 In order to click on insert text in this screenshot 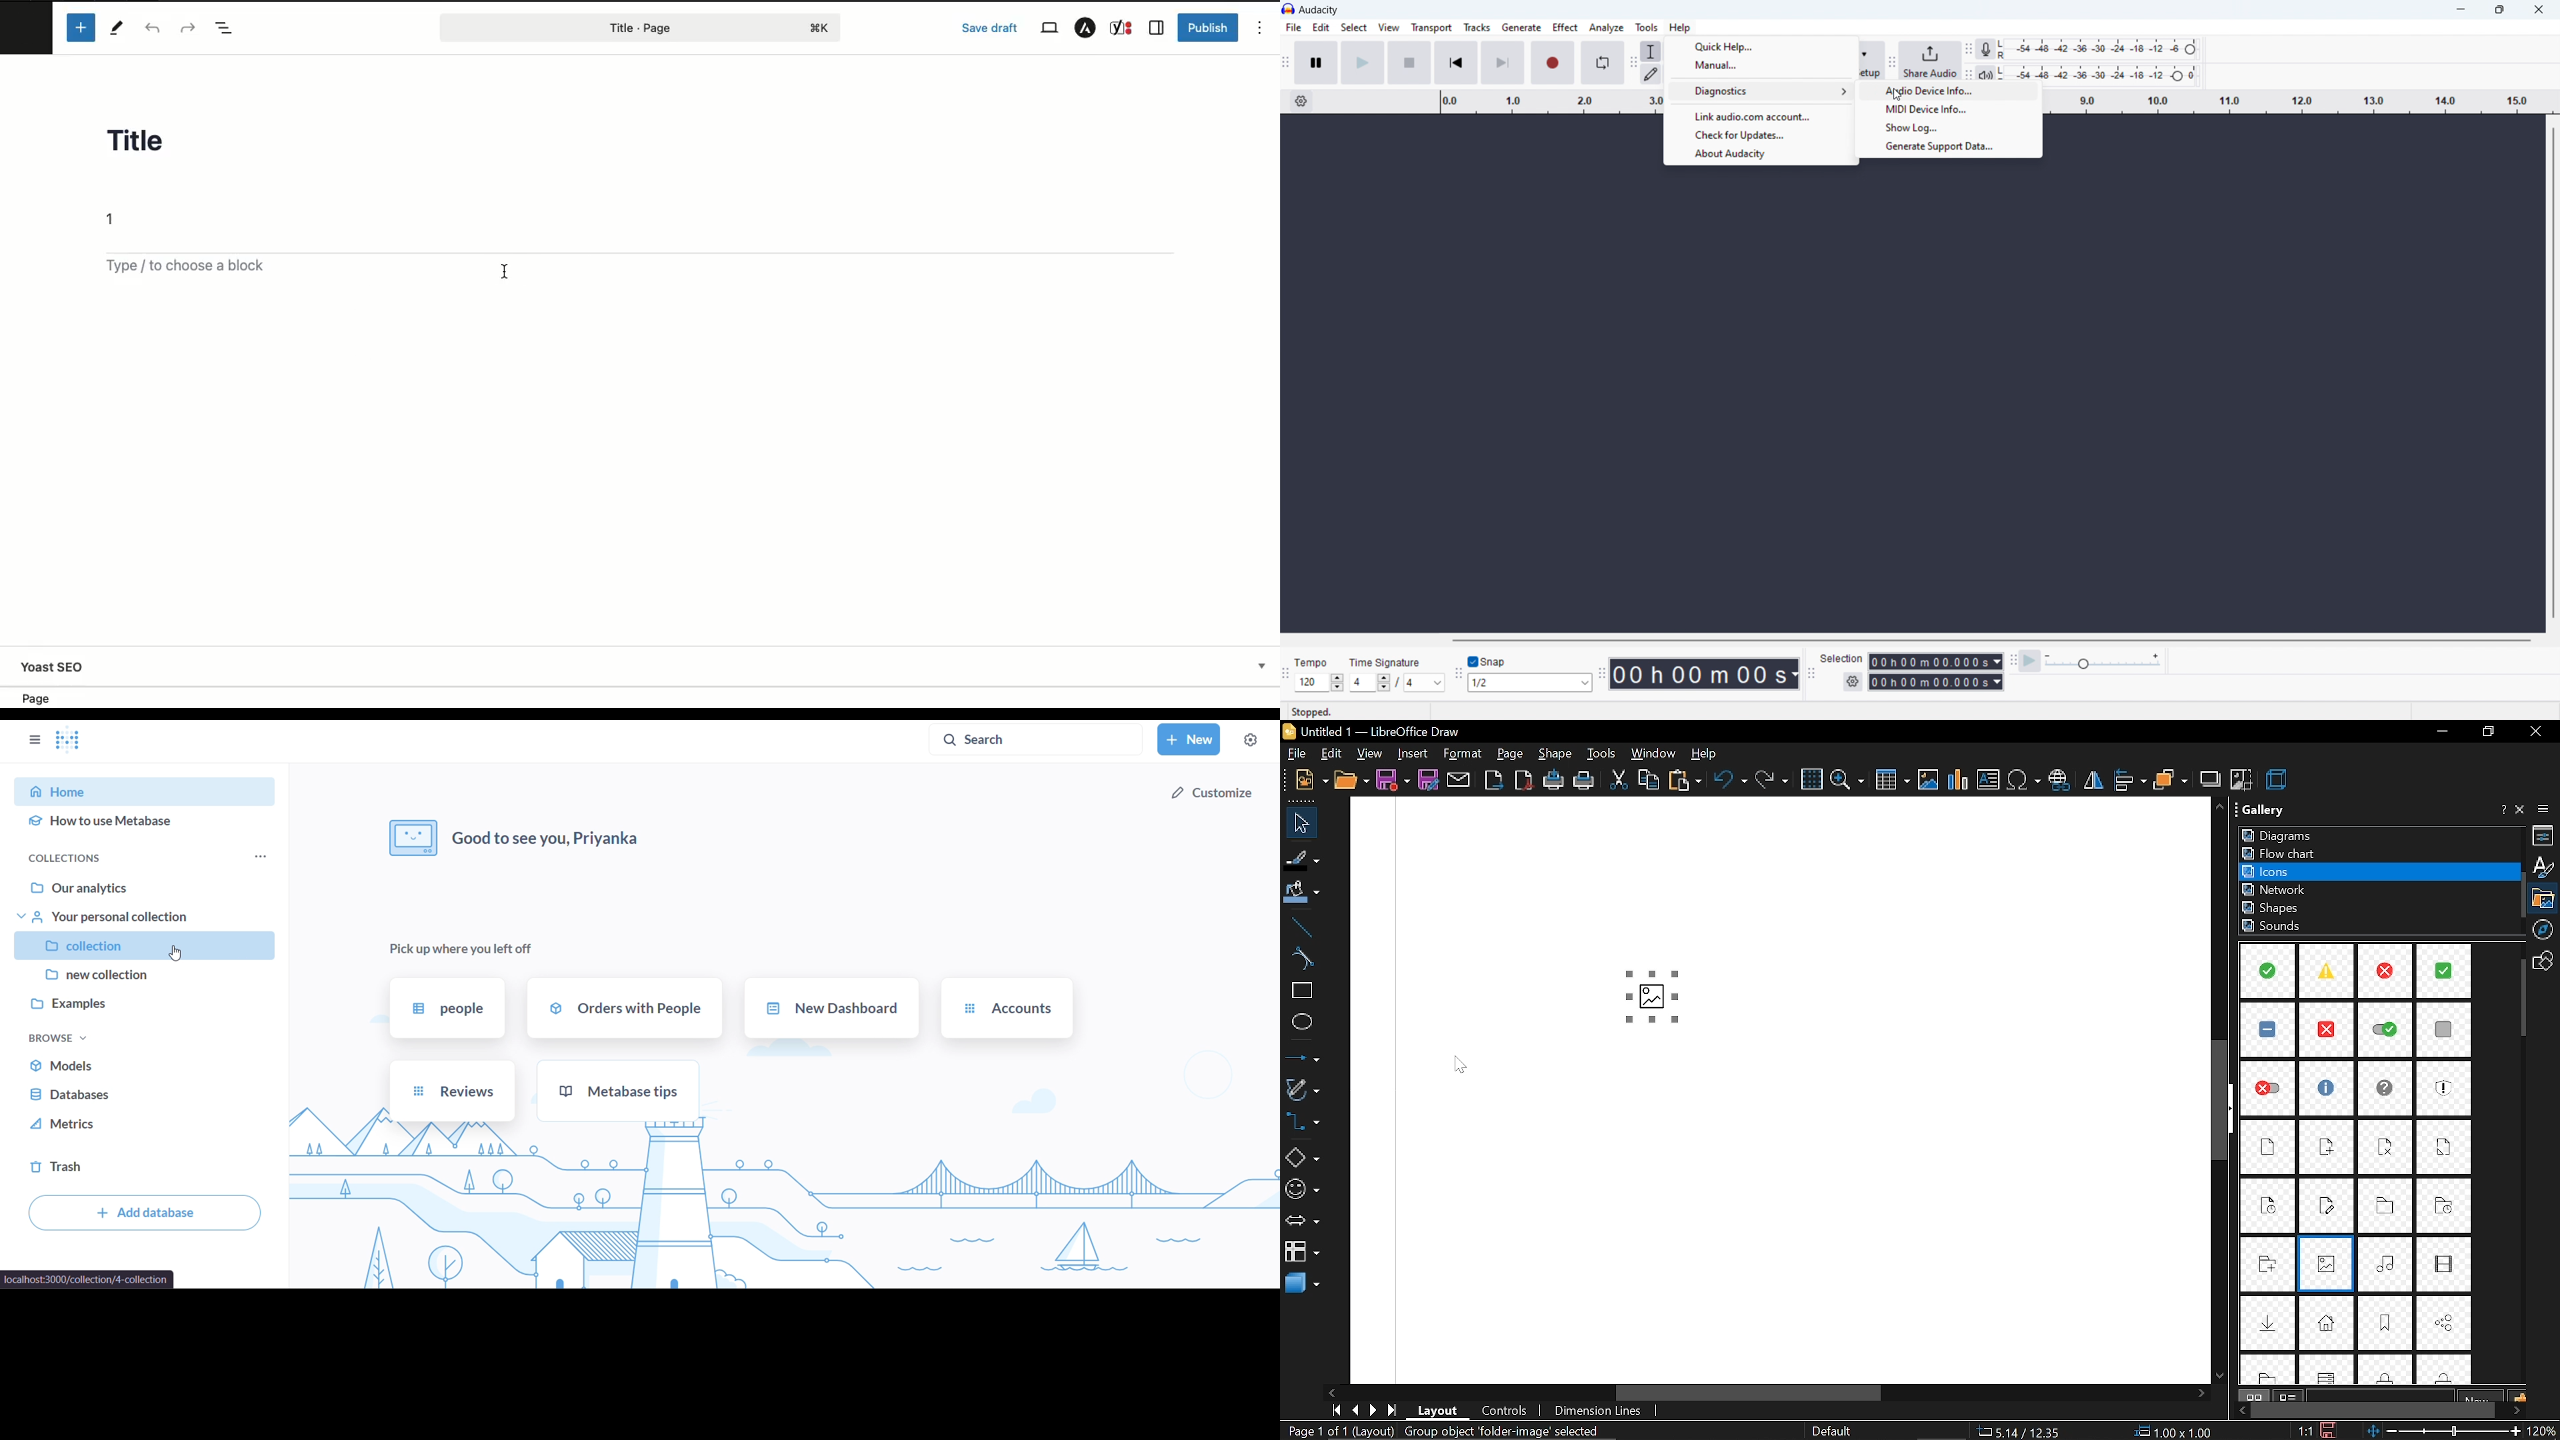, I will do `click(1989, 780)`.